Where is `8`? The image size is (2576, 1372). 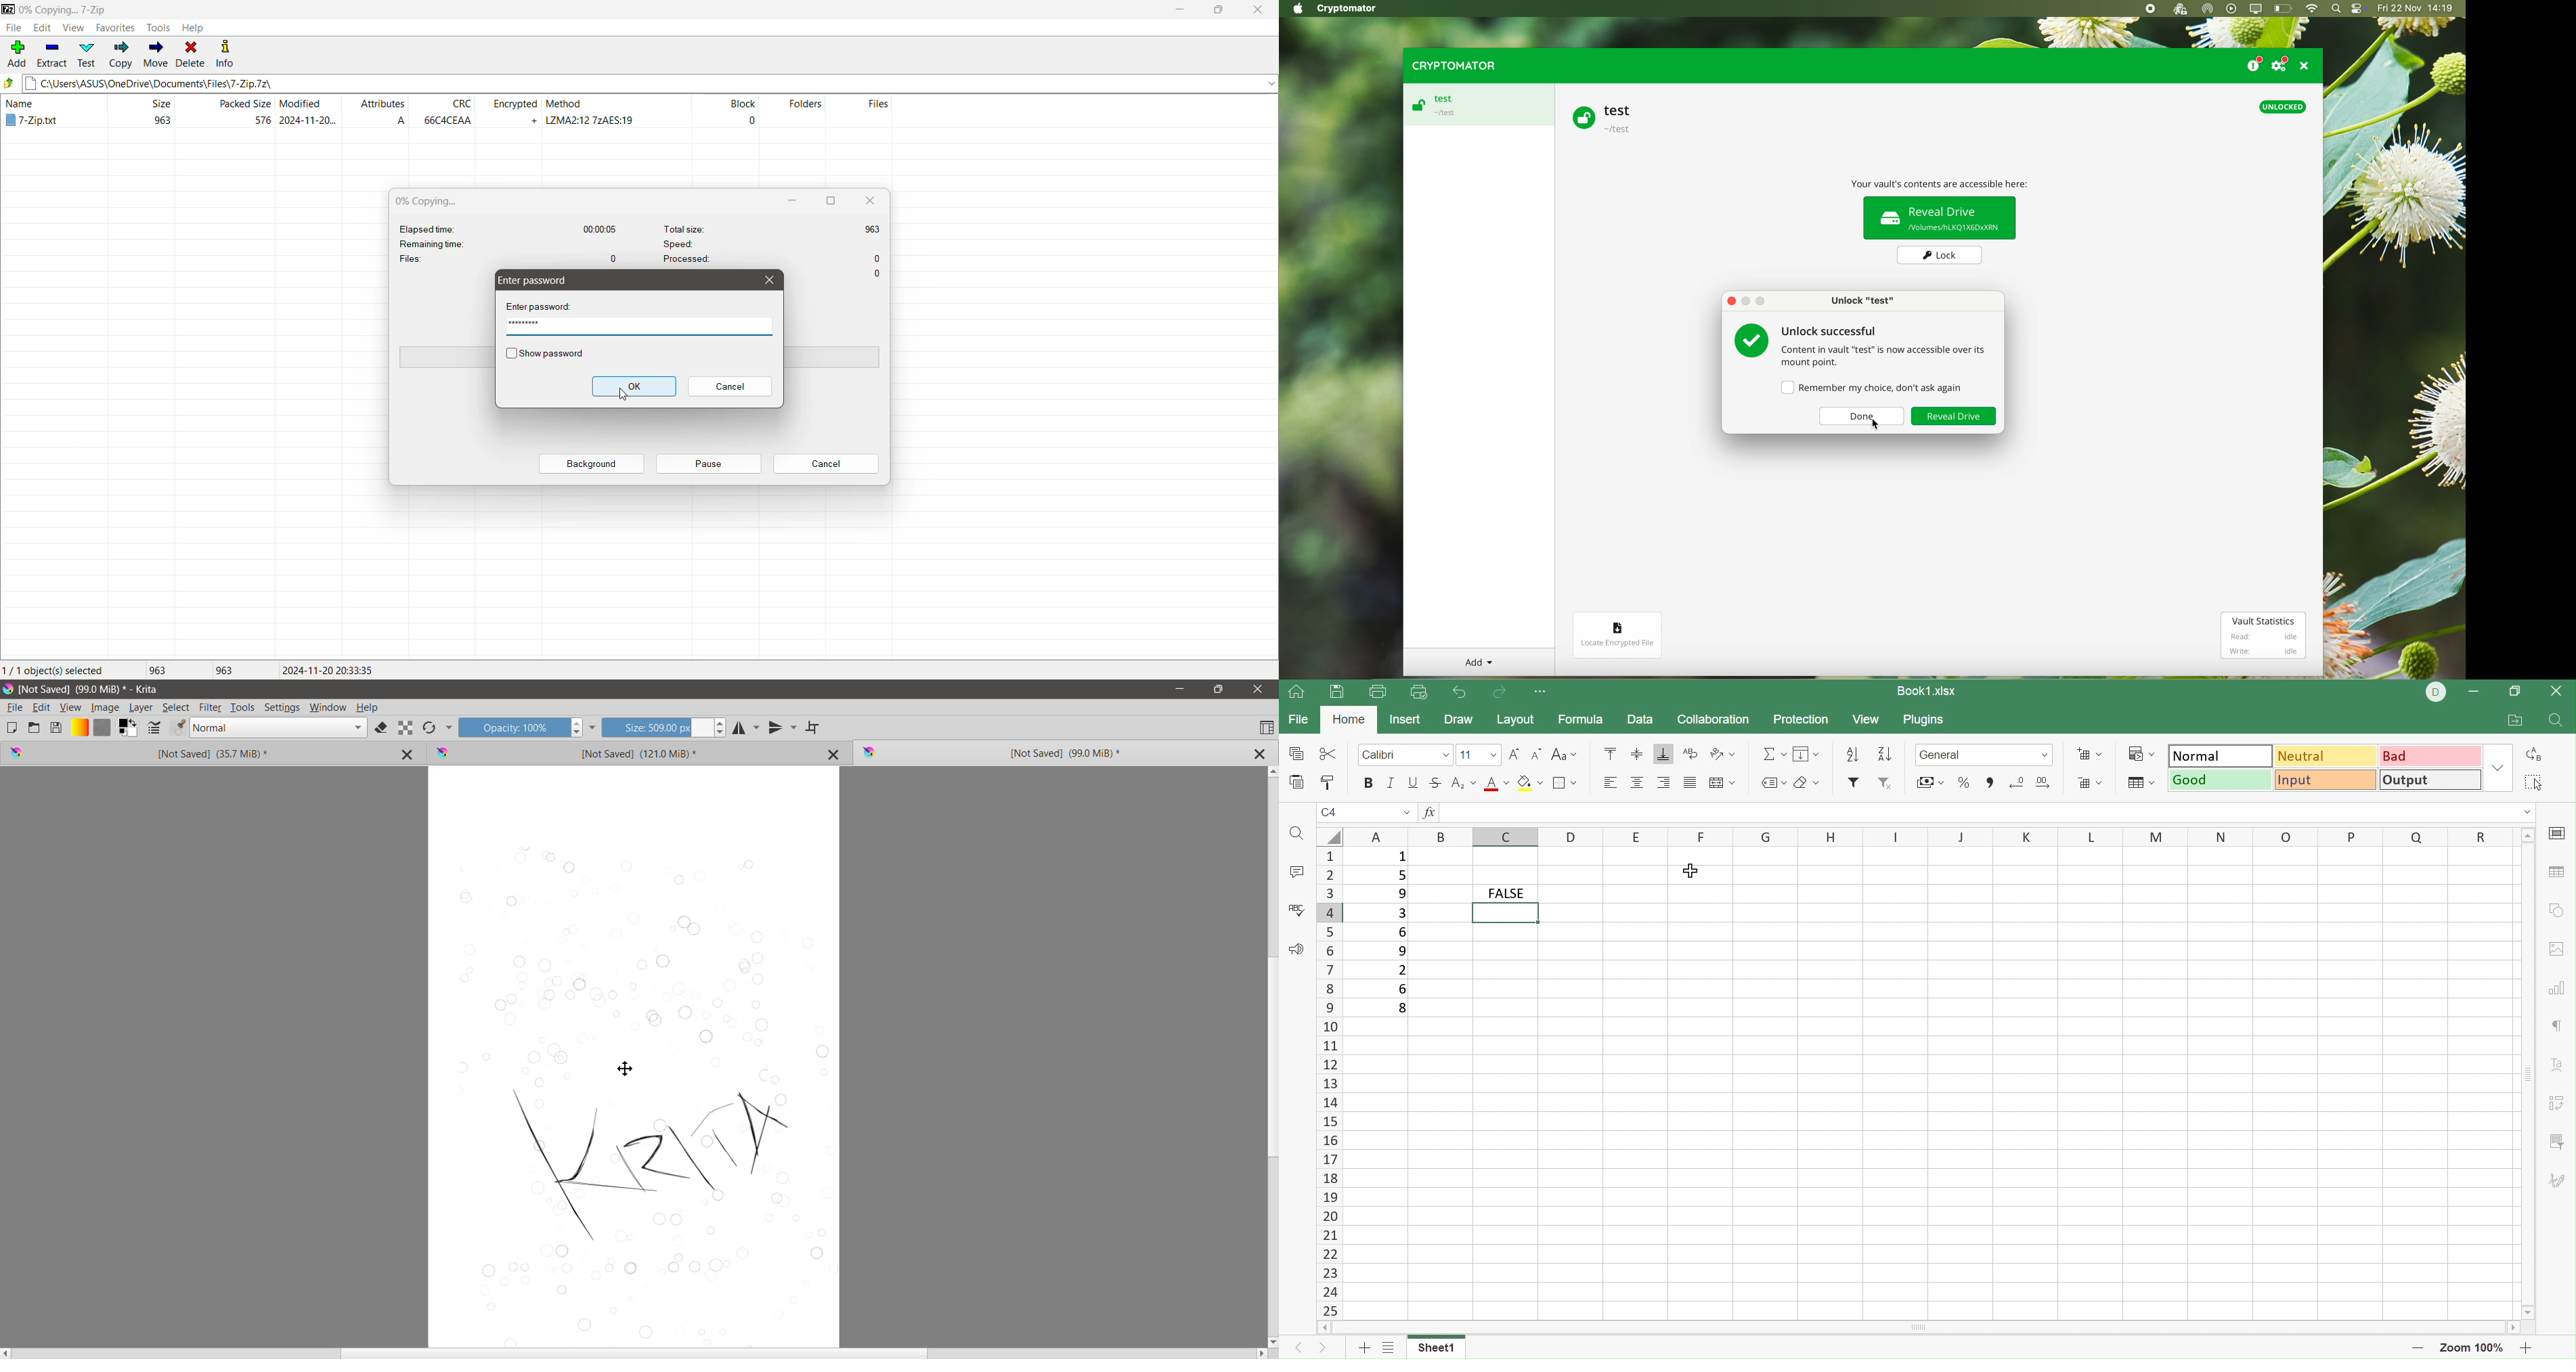
8 is located at coordinates (1402, 1010).